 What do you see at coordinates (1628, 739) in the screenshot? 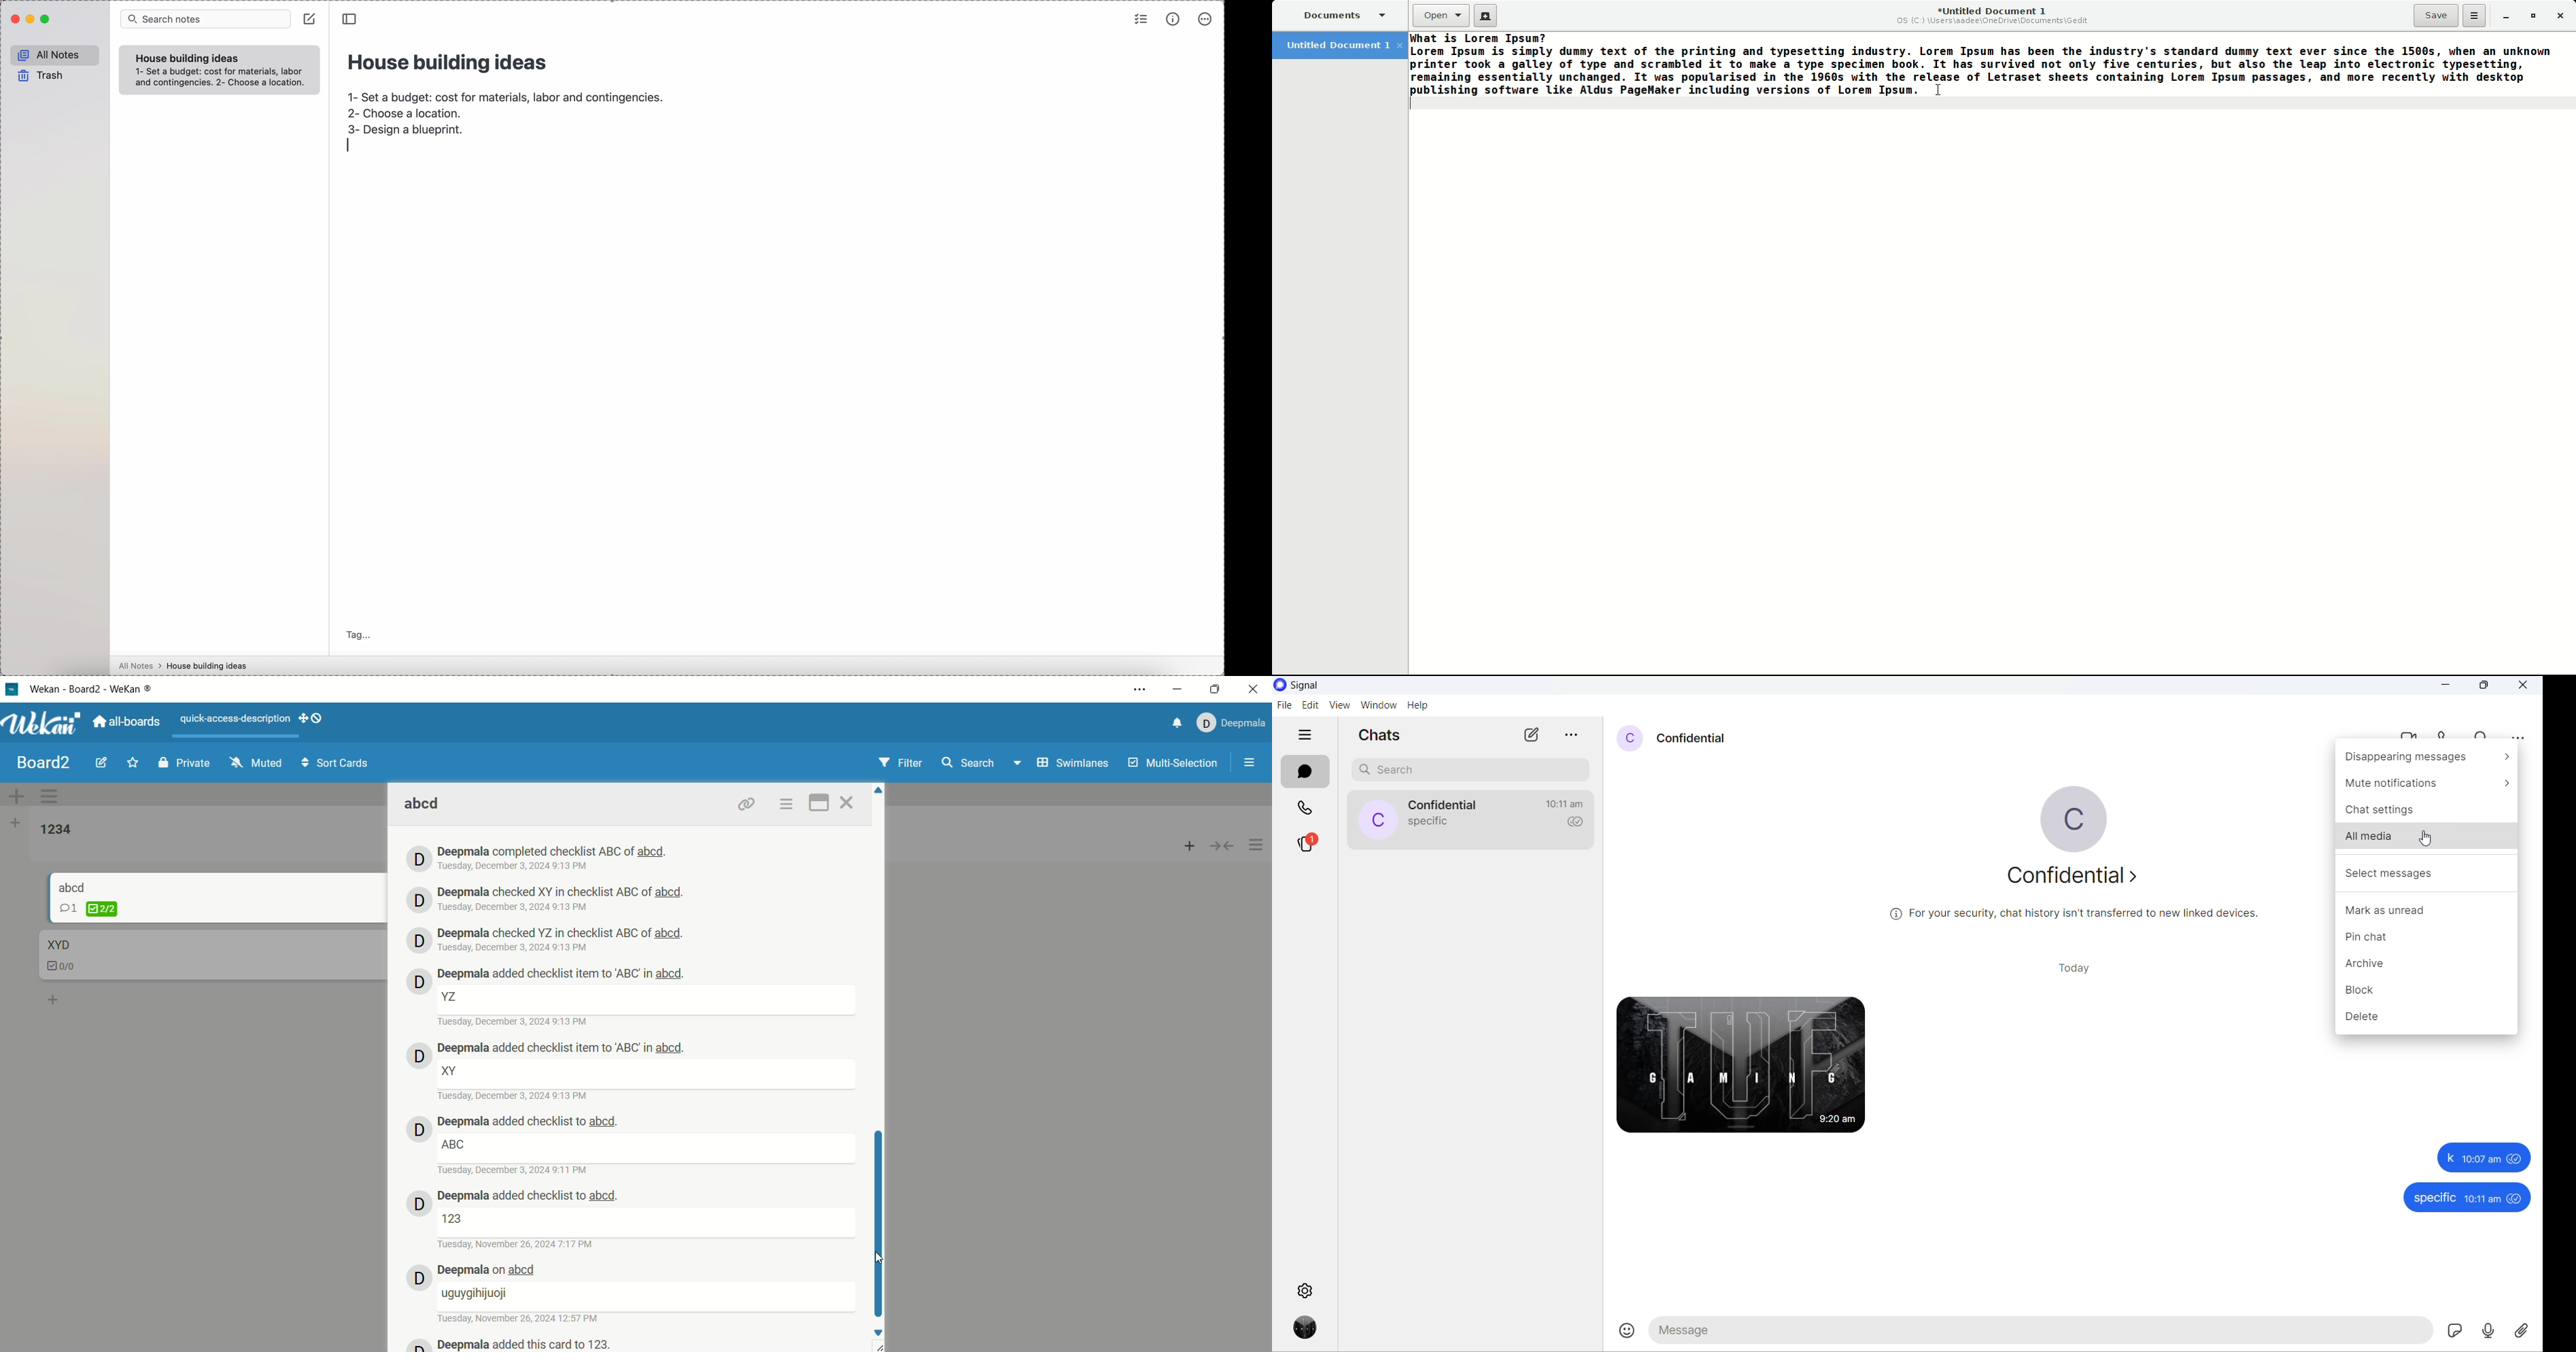
I see `profile picture` at bounding box center [1628, 739].